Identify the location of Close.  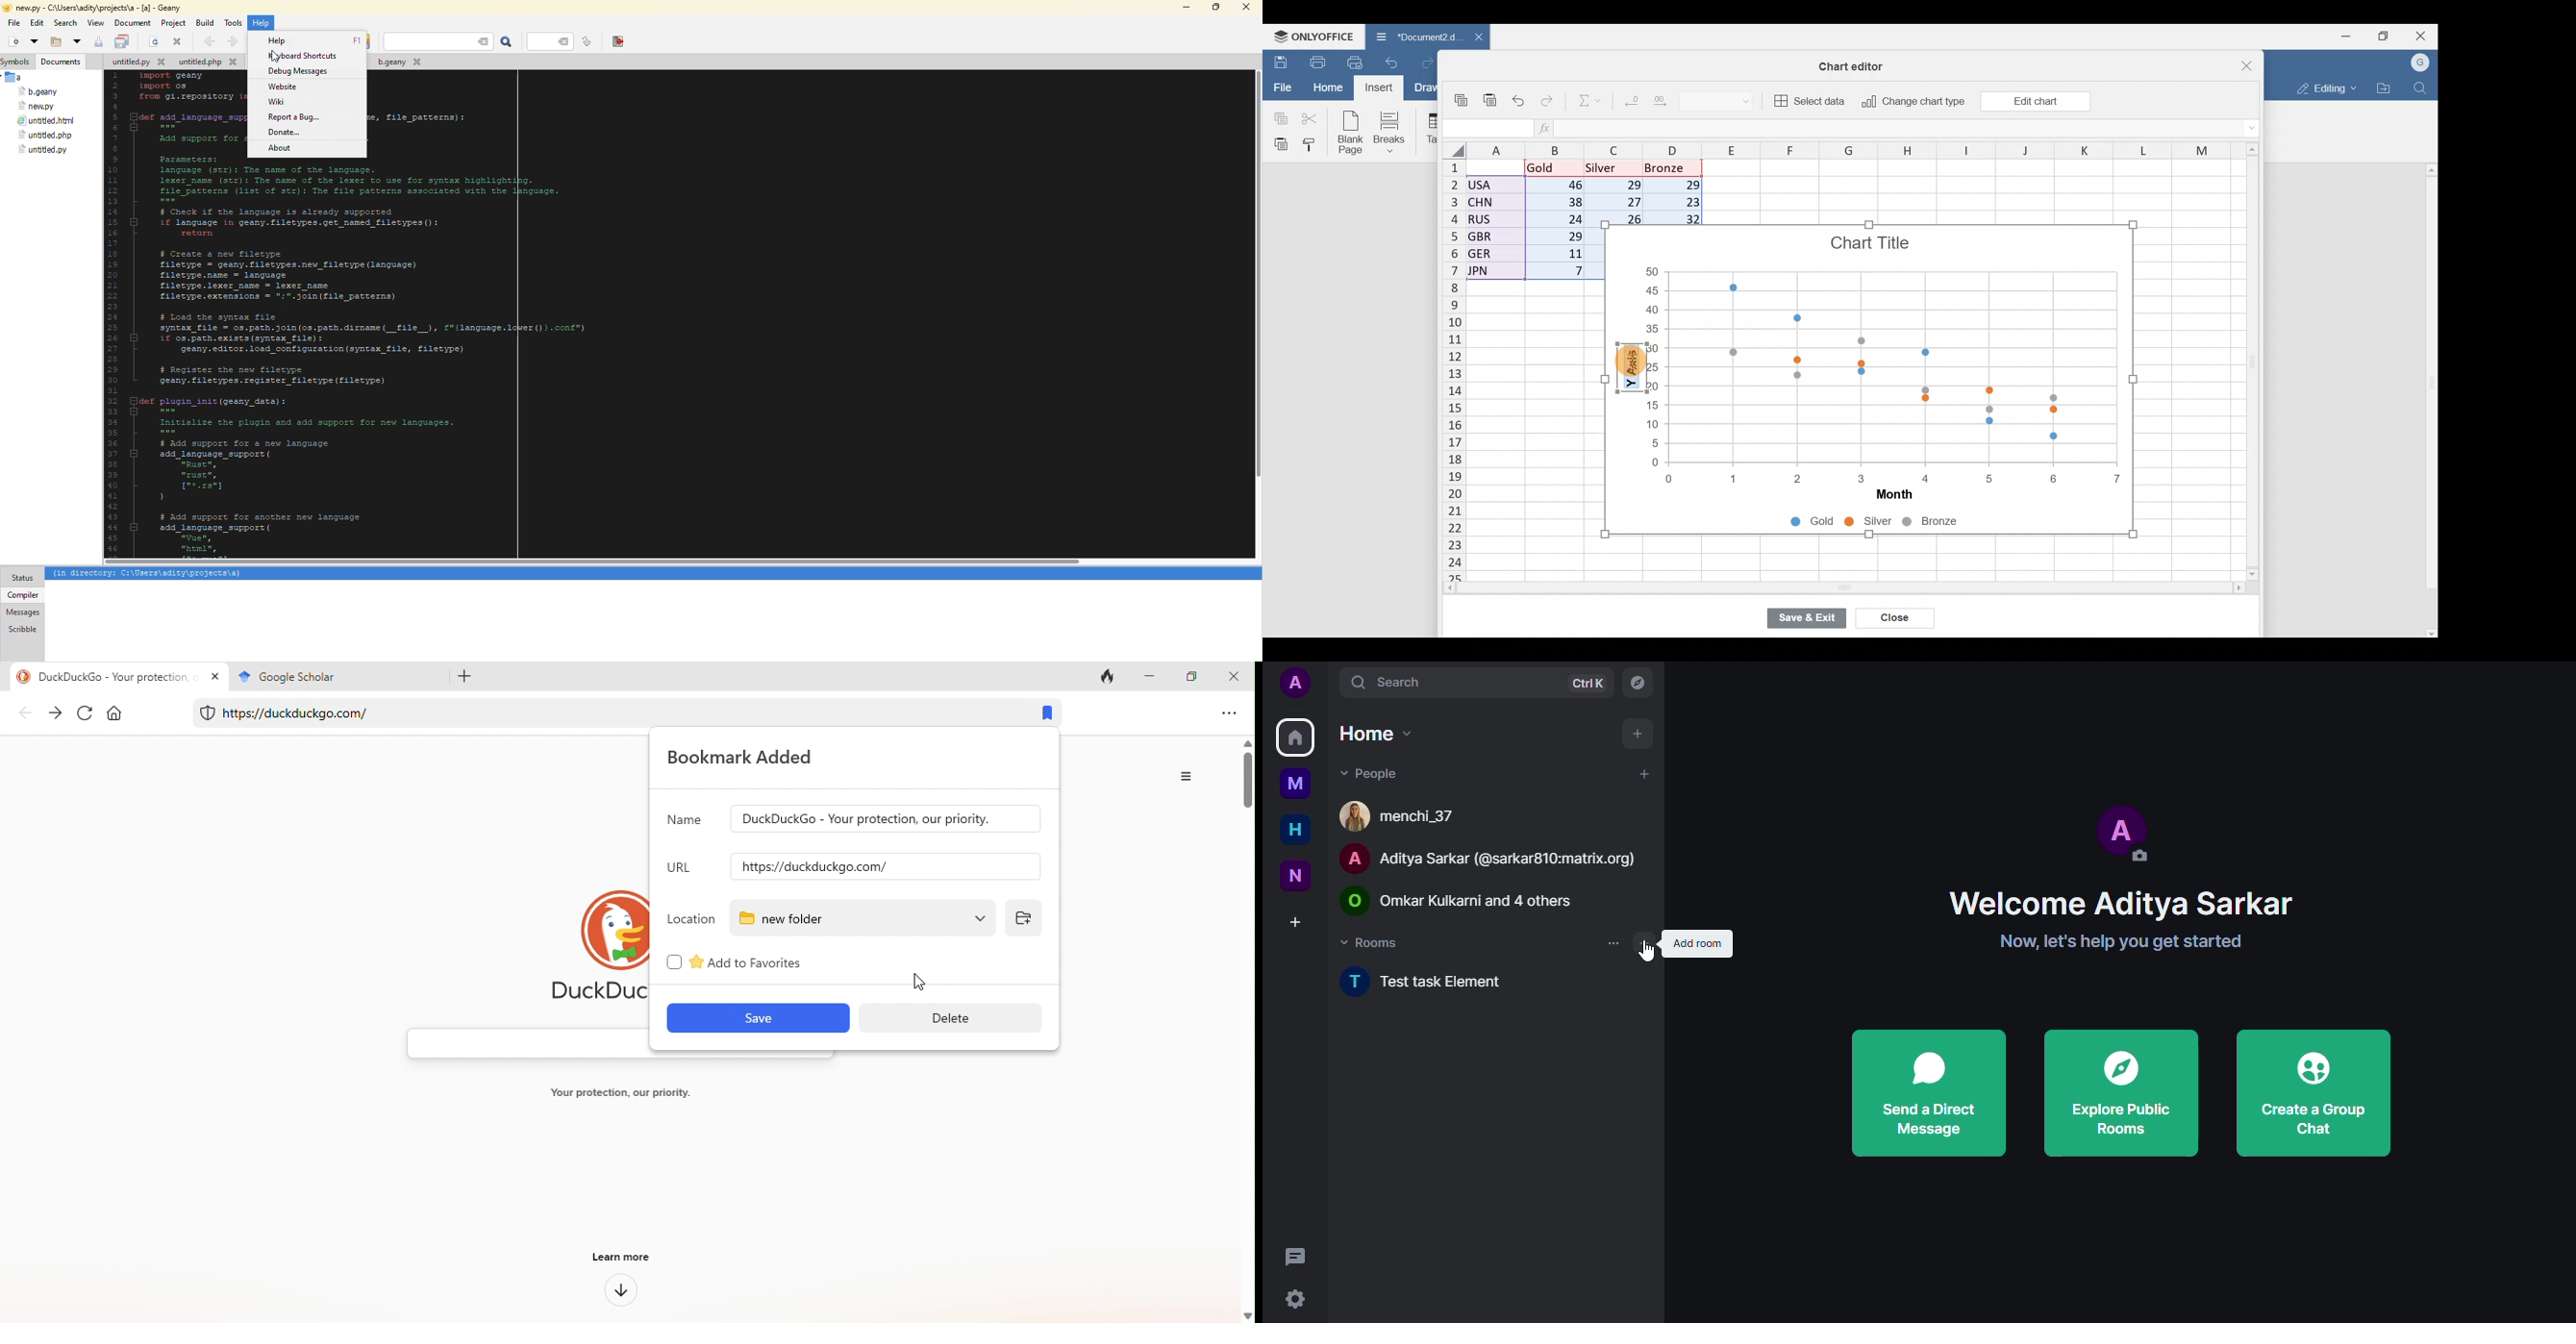
(1895, 616).